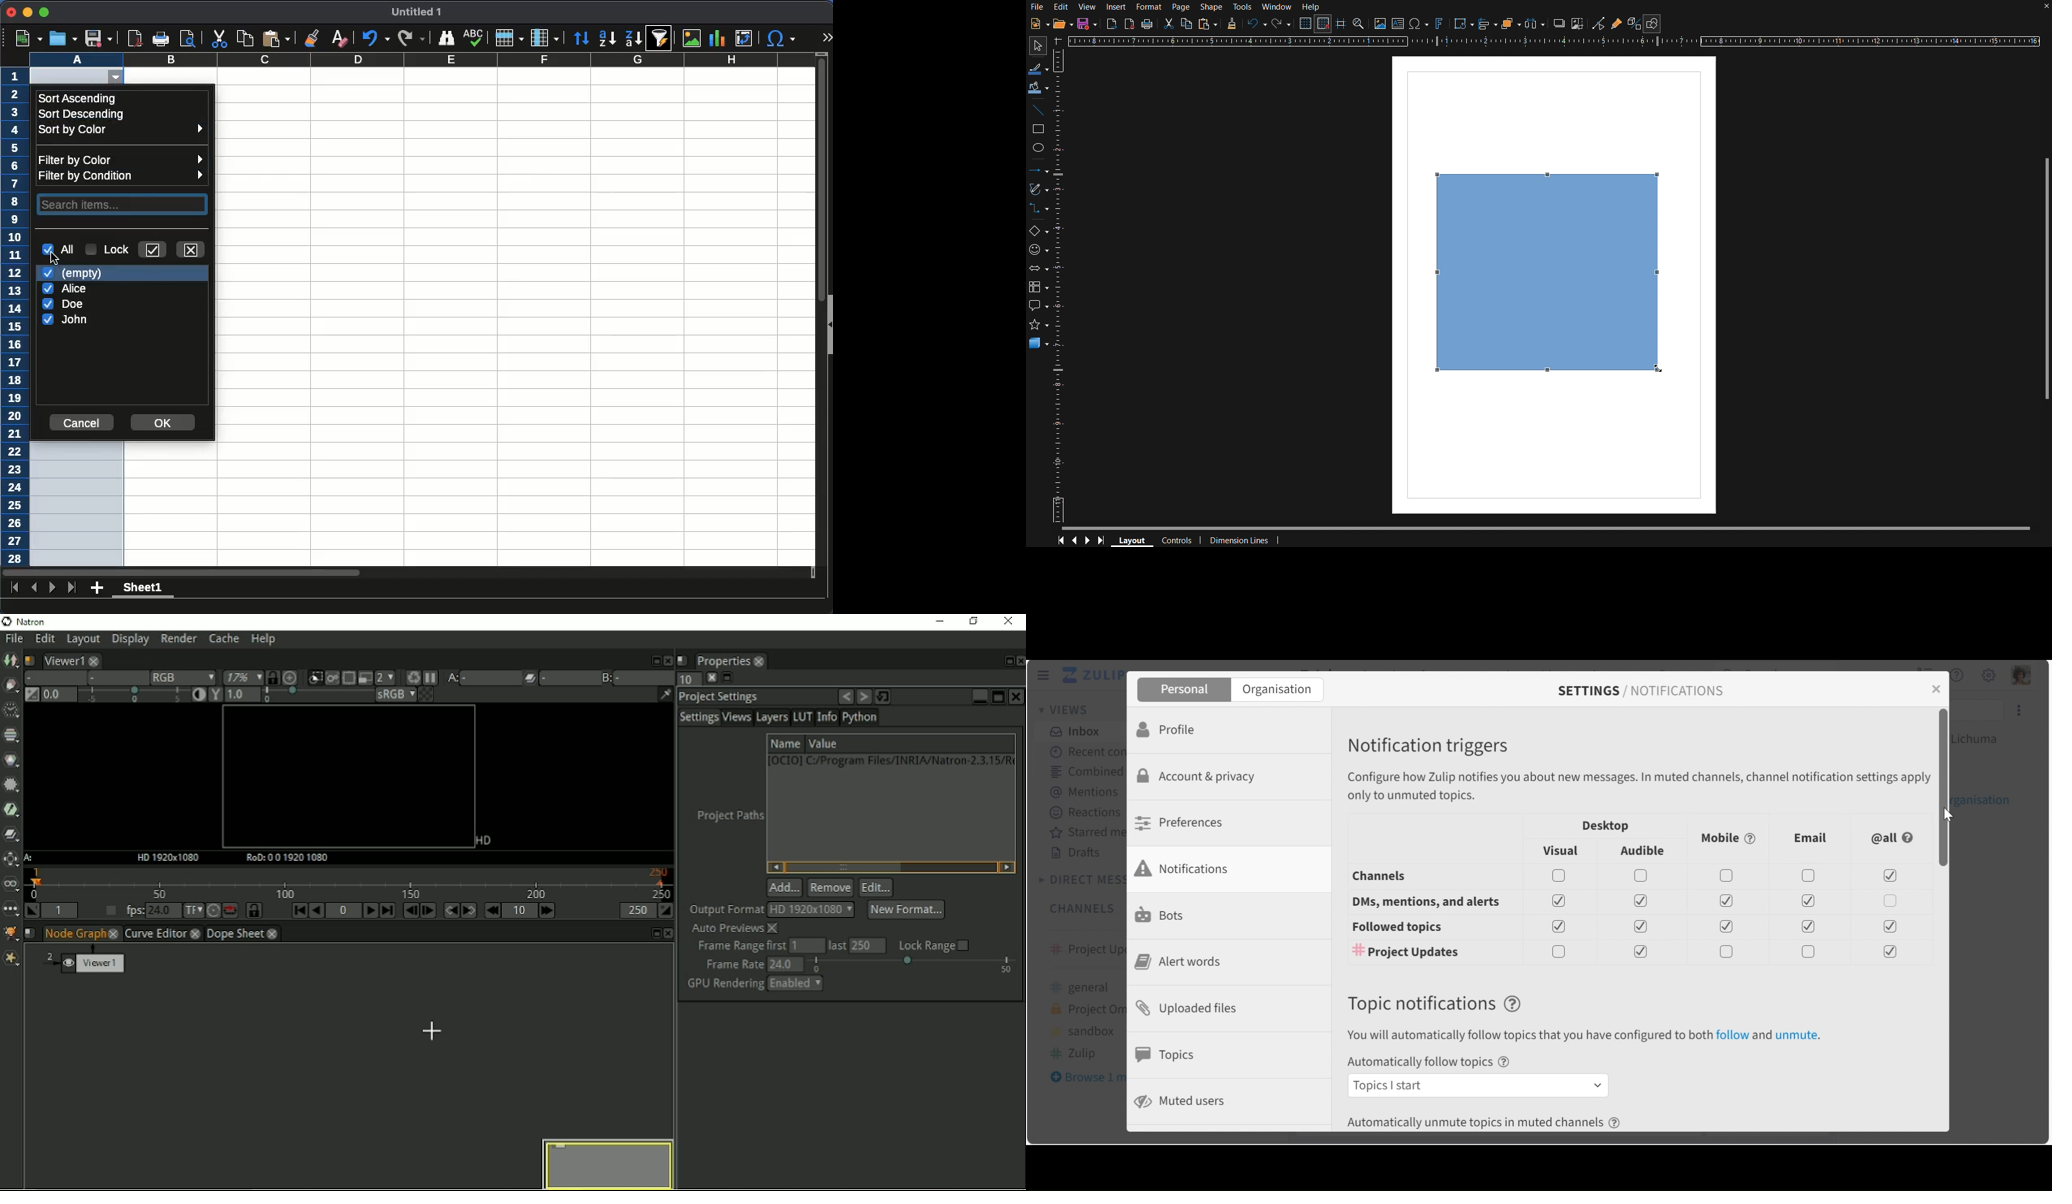 This screenshot has height=1204, width=2072. Describe the element at coordinates (1039, 110) in the screenshot. I see `Line` at that location.